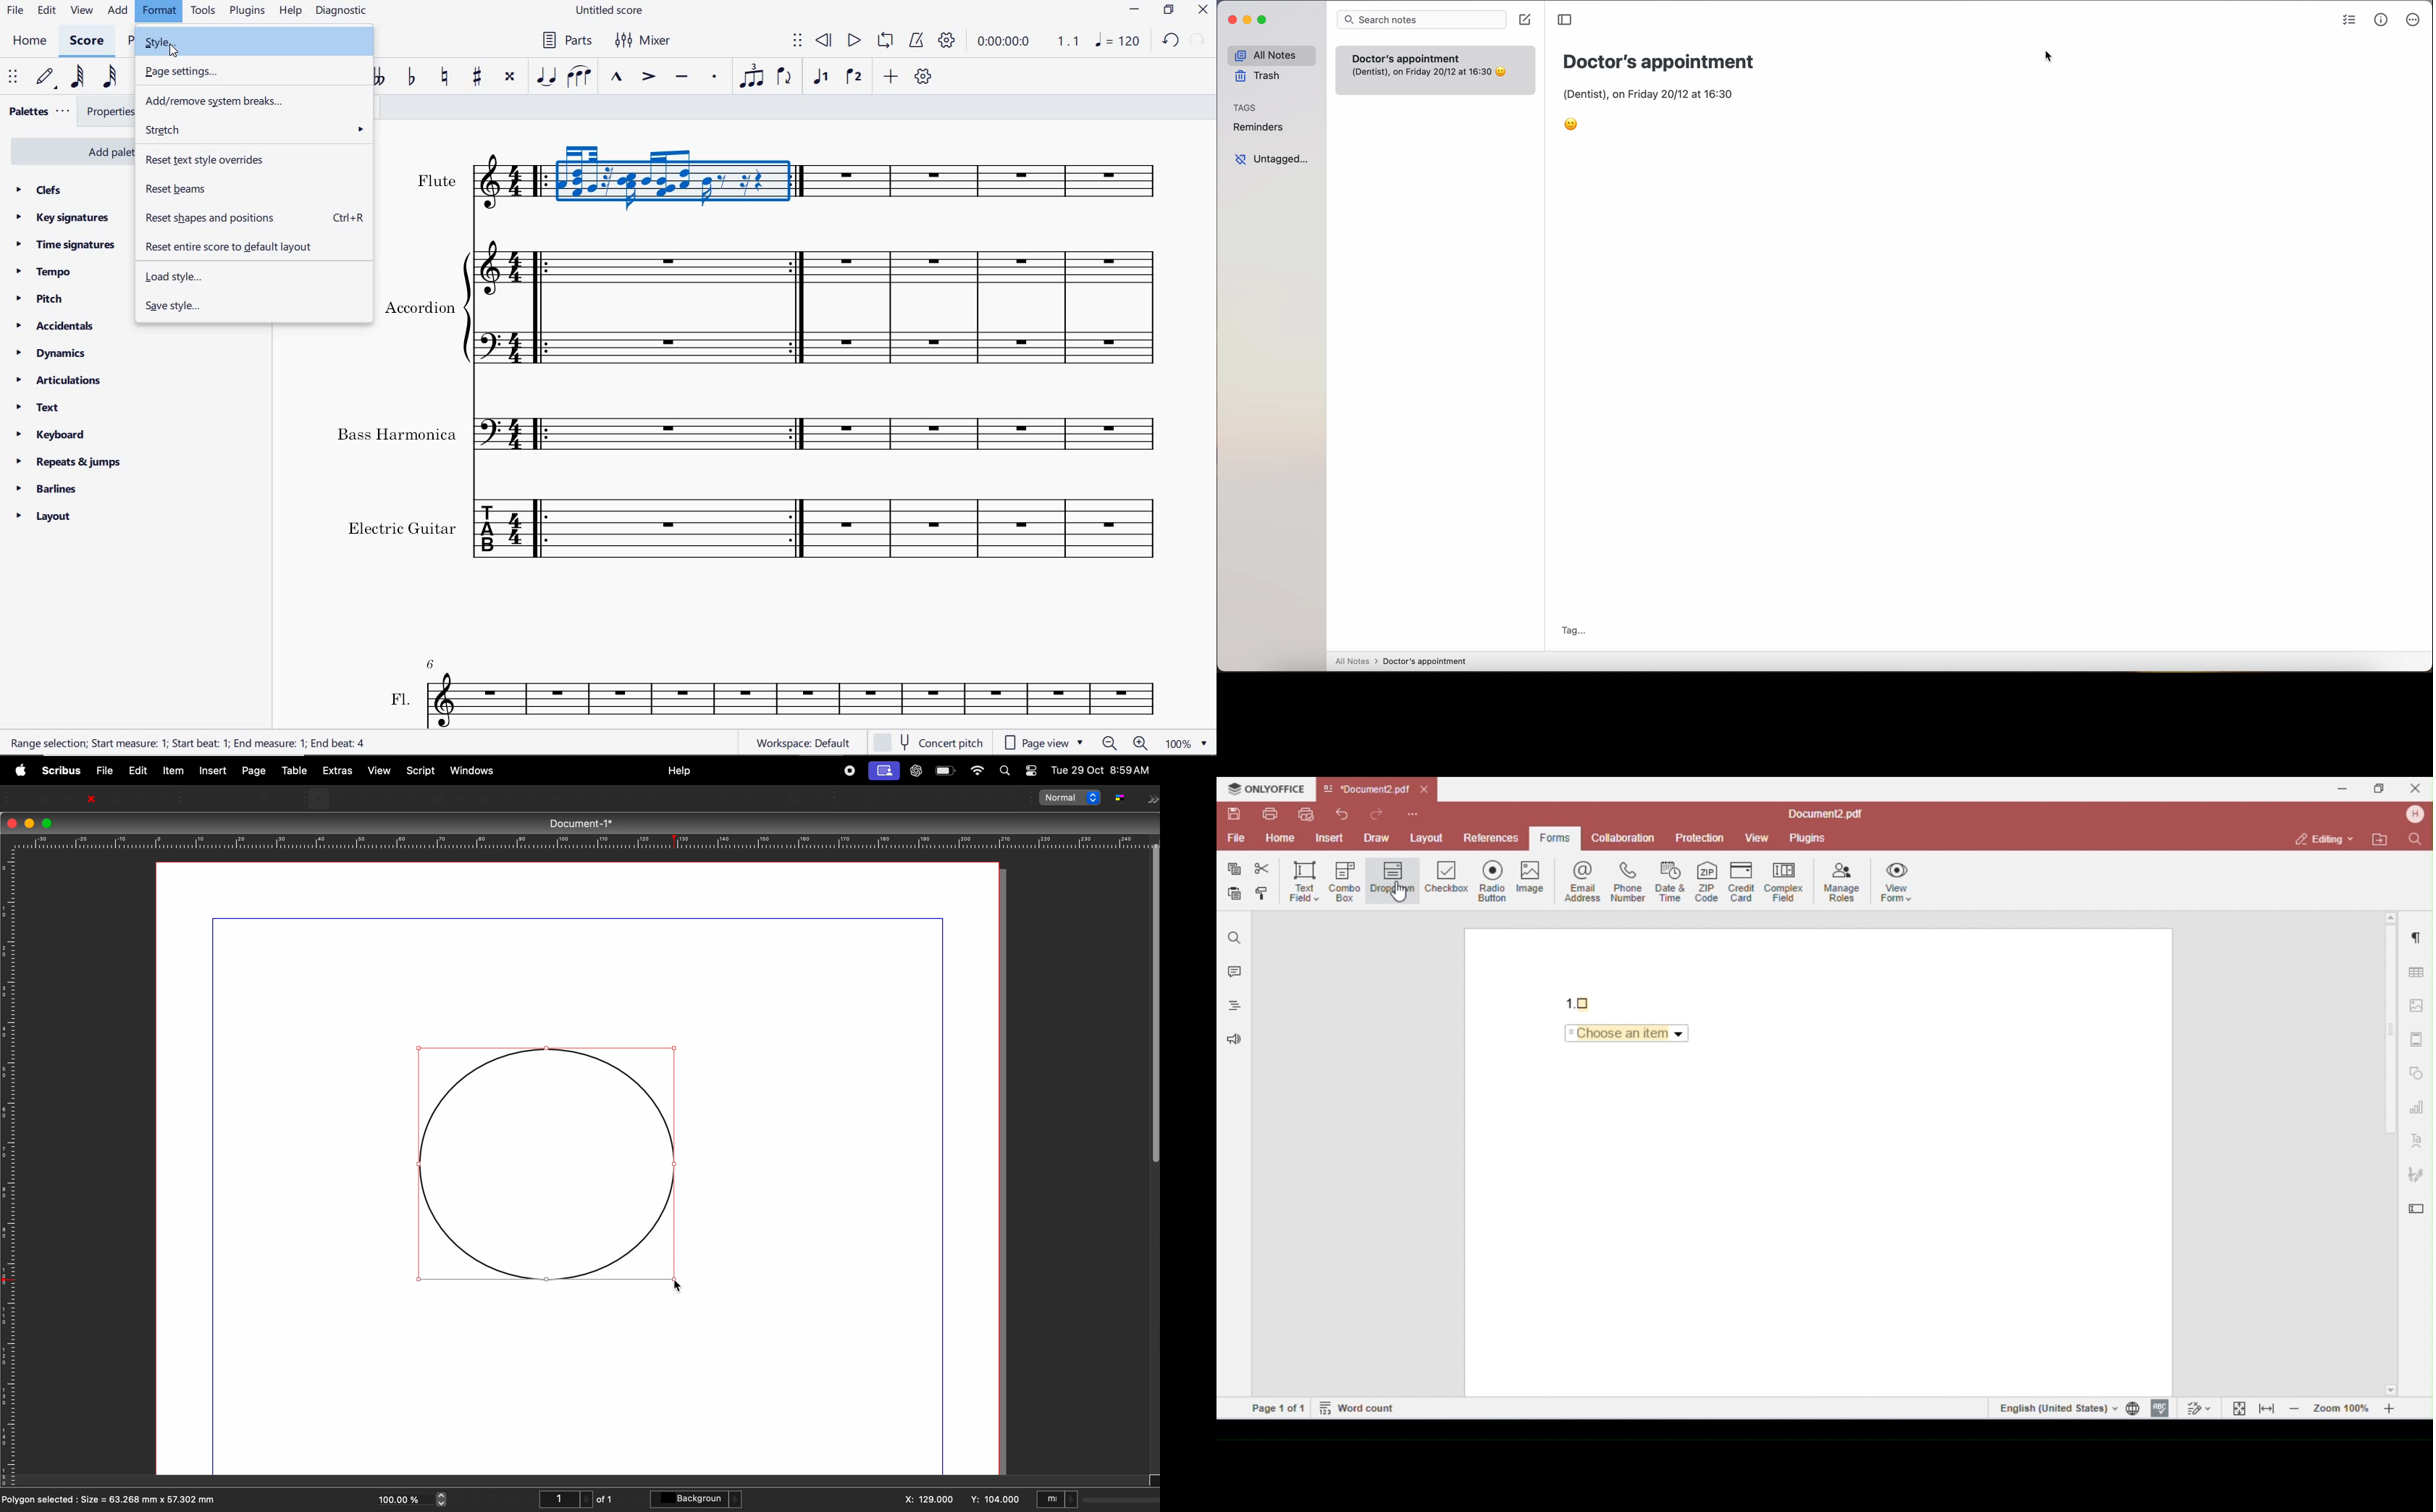  What do you see at coordinates (219, 797) in the screenshot?
I see `Redo` at bounding box center [219, 797].